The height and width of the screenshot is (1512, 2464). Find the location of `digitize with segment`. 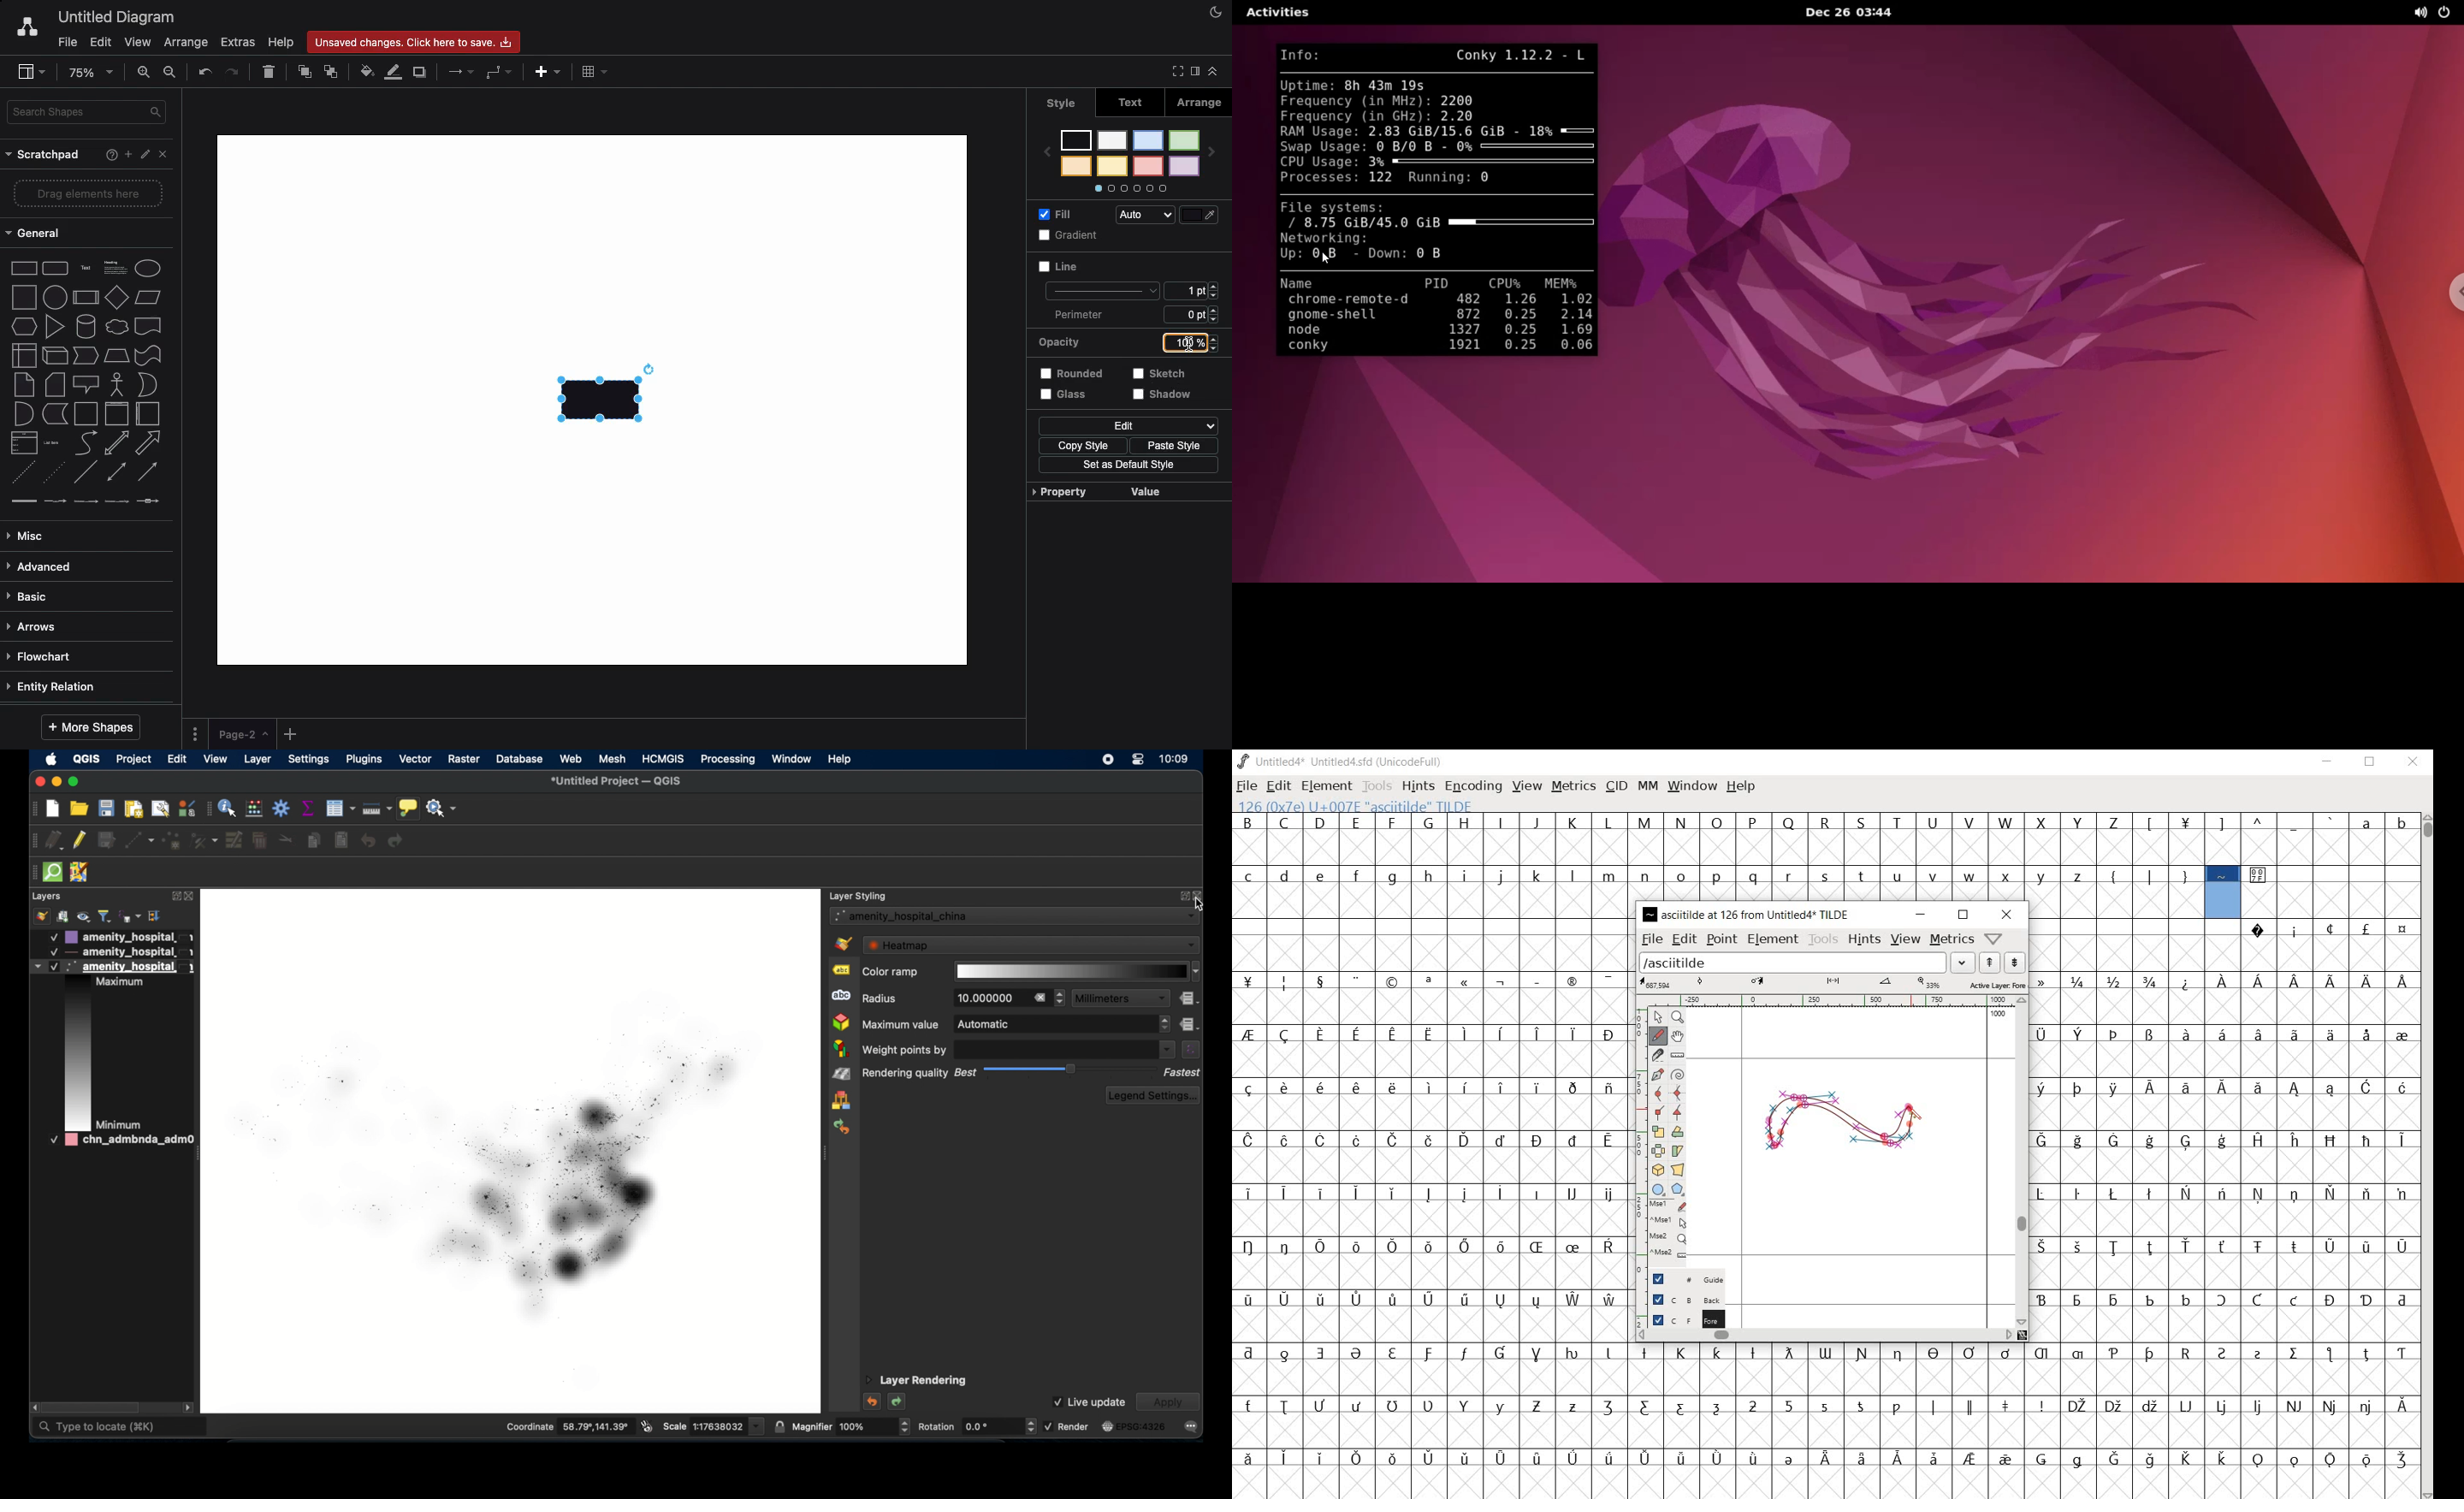

digitize with segment is located at coordinates (139, 842).